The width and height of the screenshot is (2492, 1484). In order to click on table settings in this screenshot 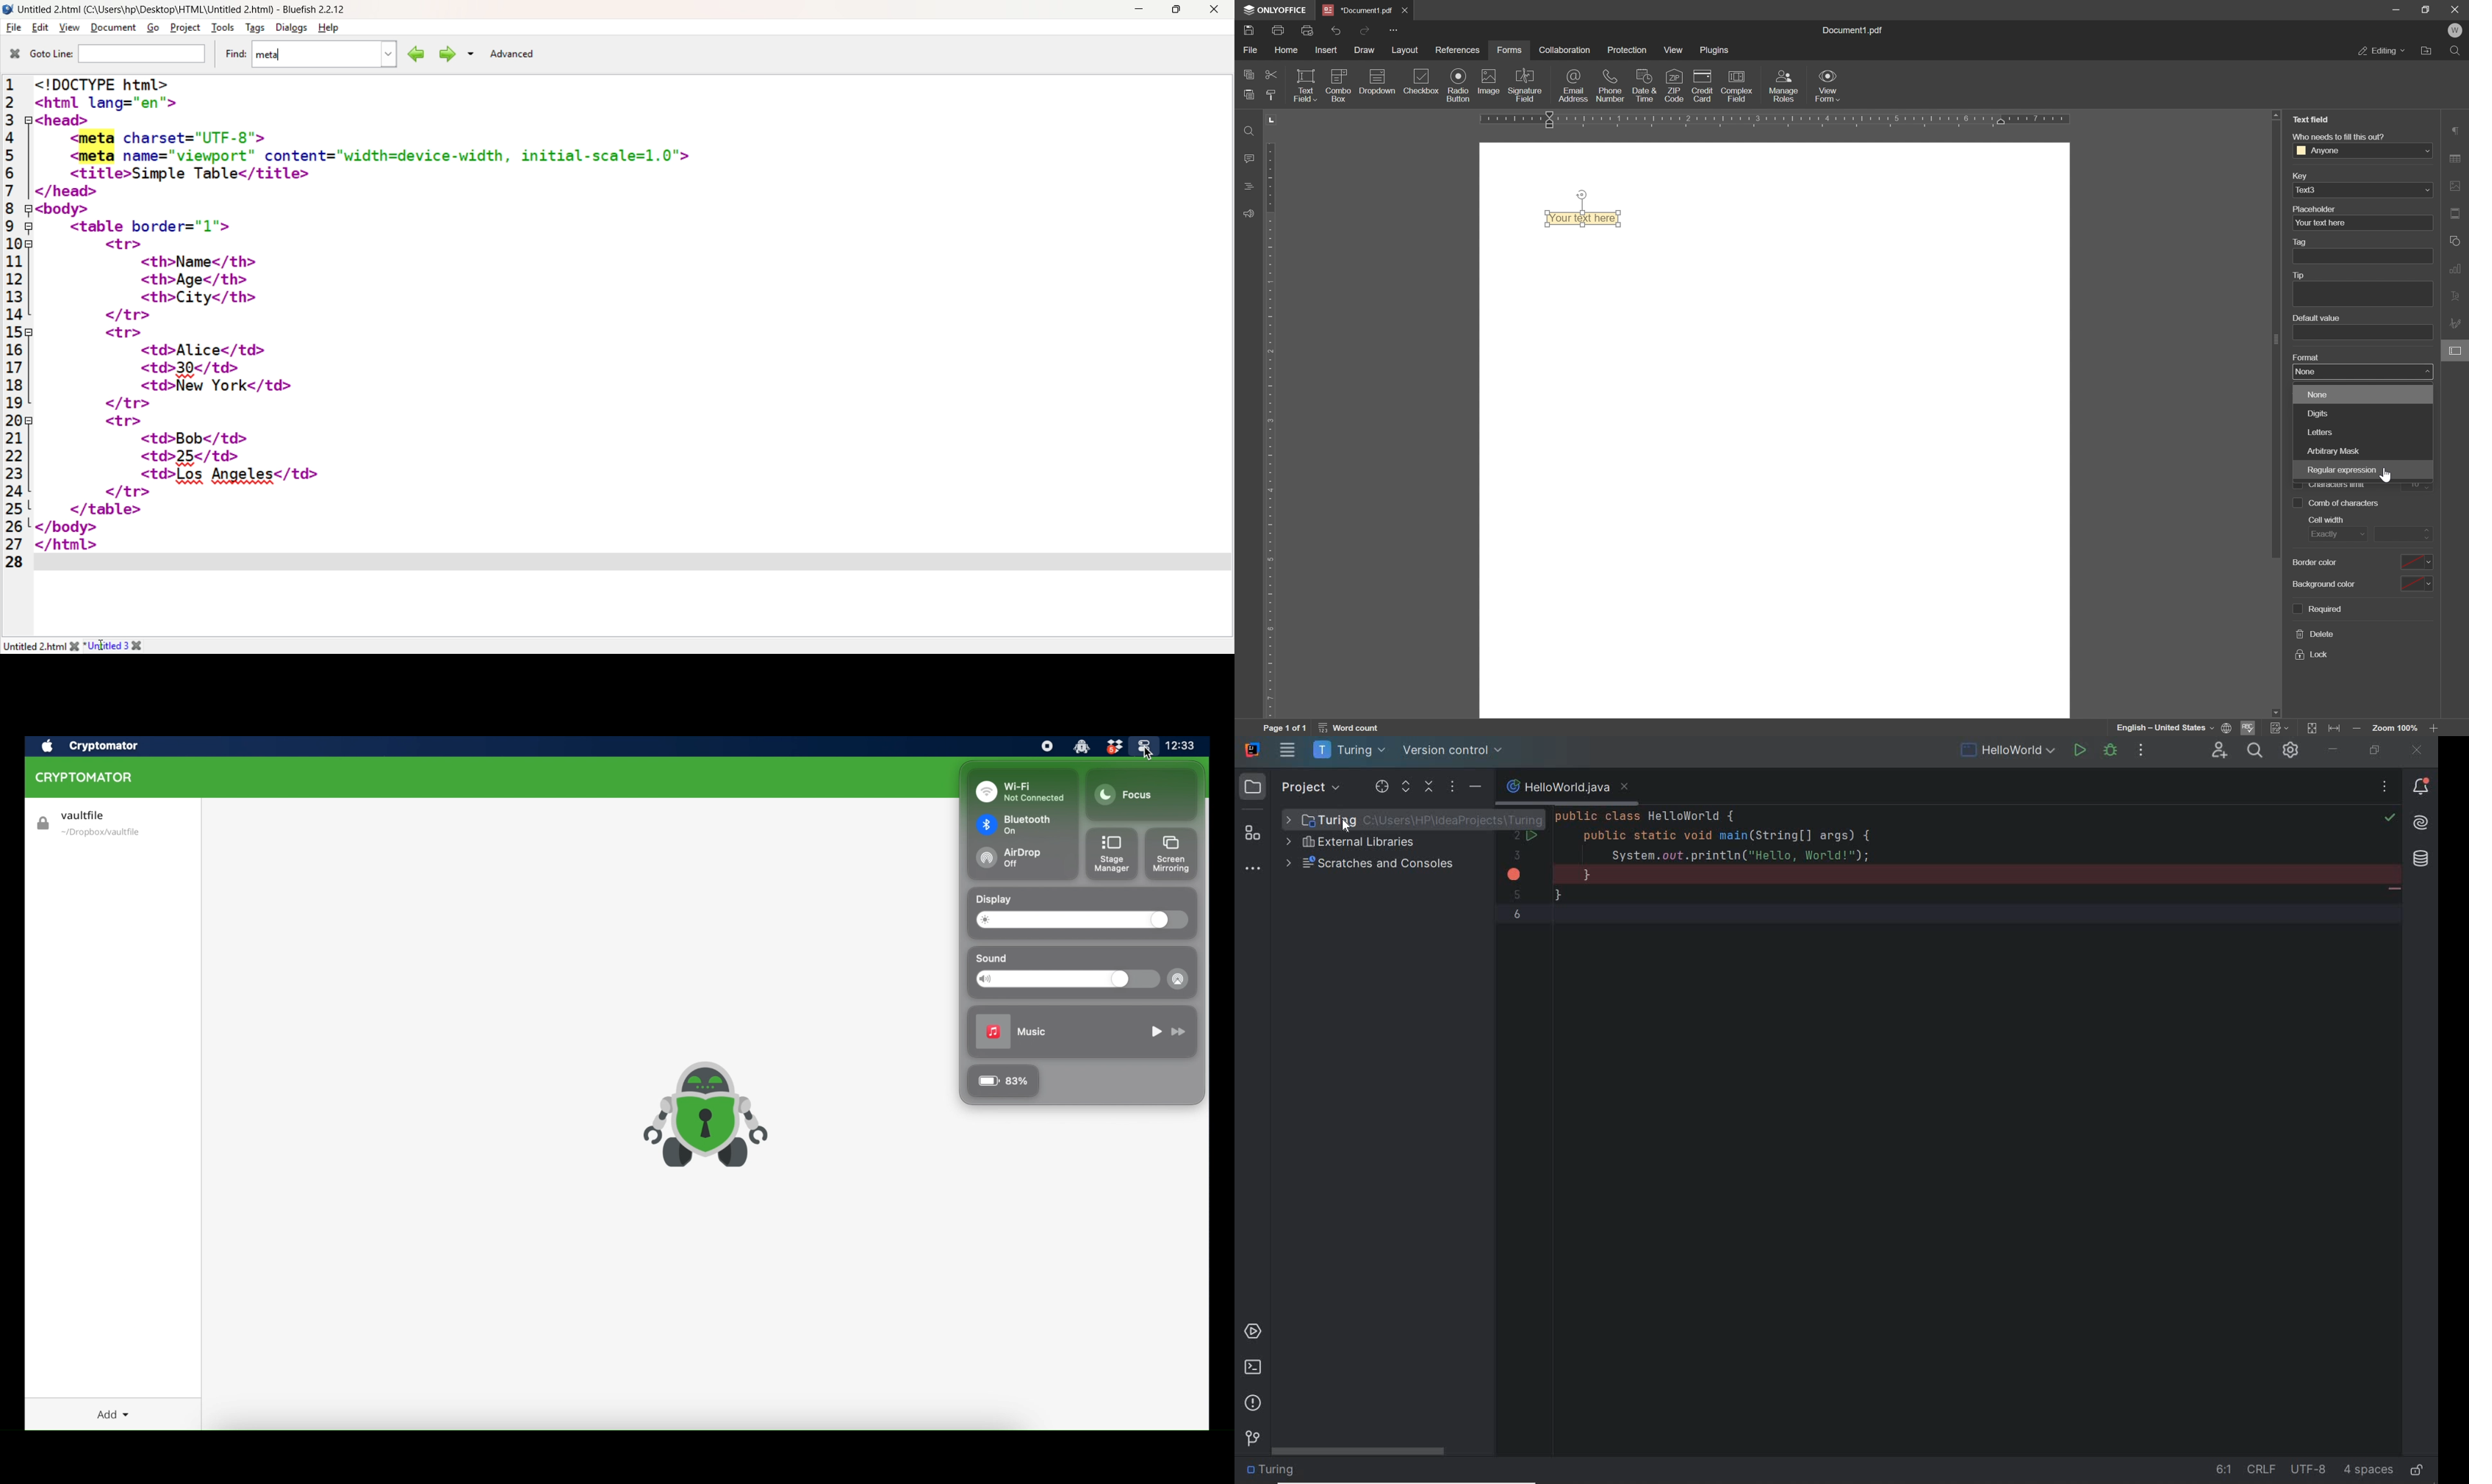, I will do `click(2457, 158)`.